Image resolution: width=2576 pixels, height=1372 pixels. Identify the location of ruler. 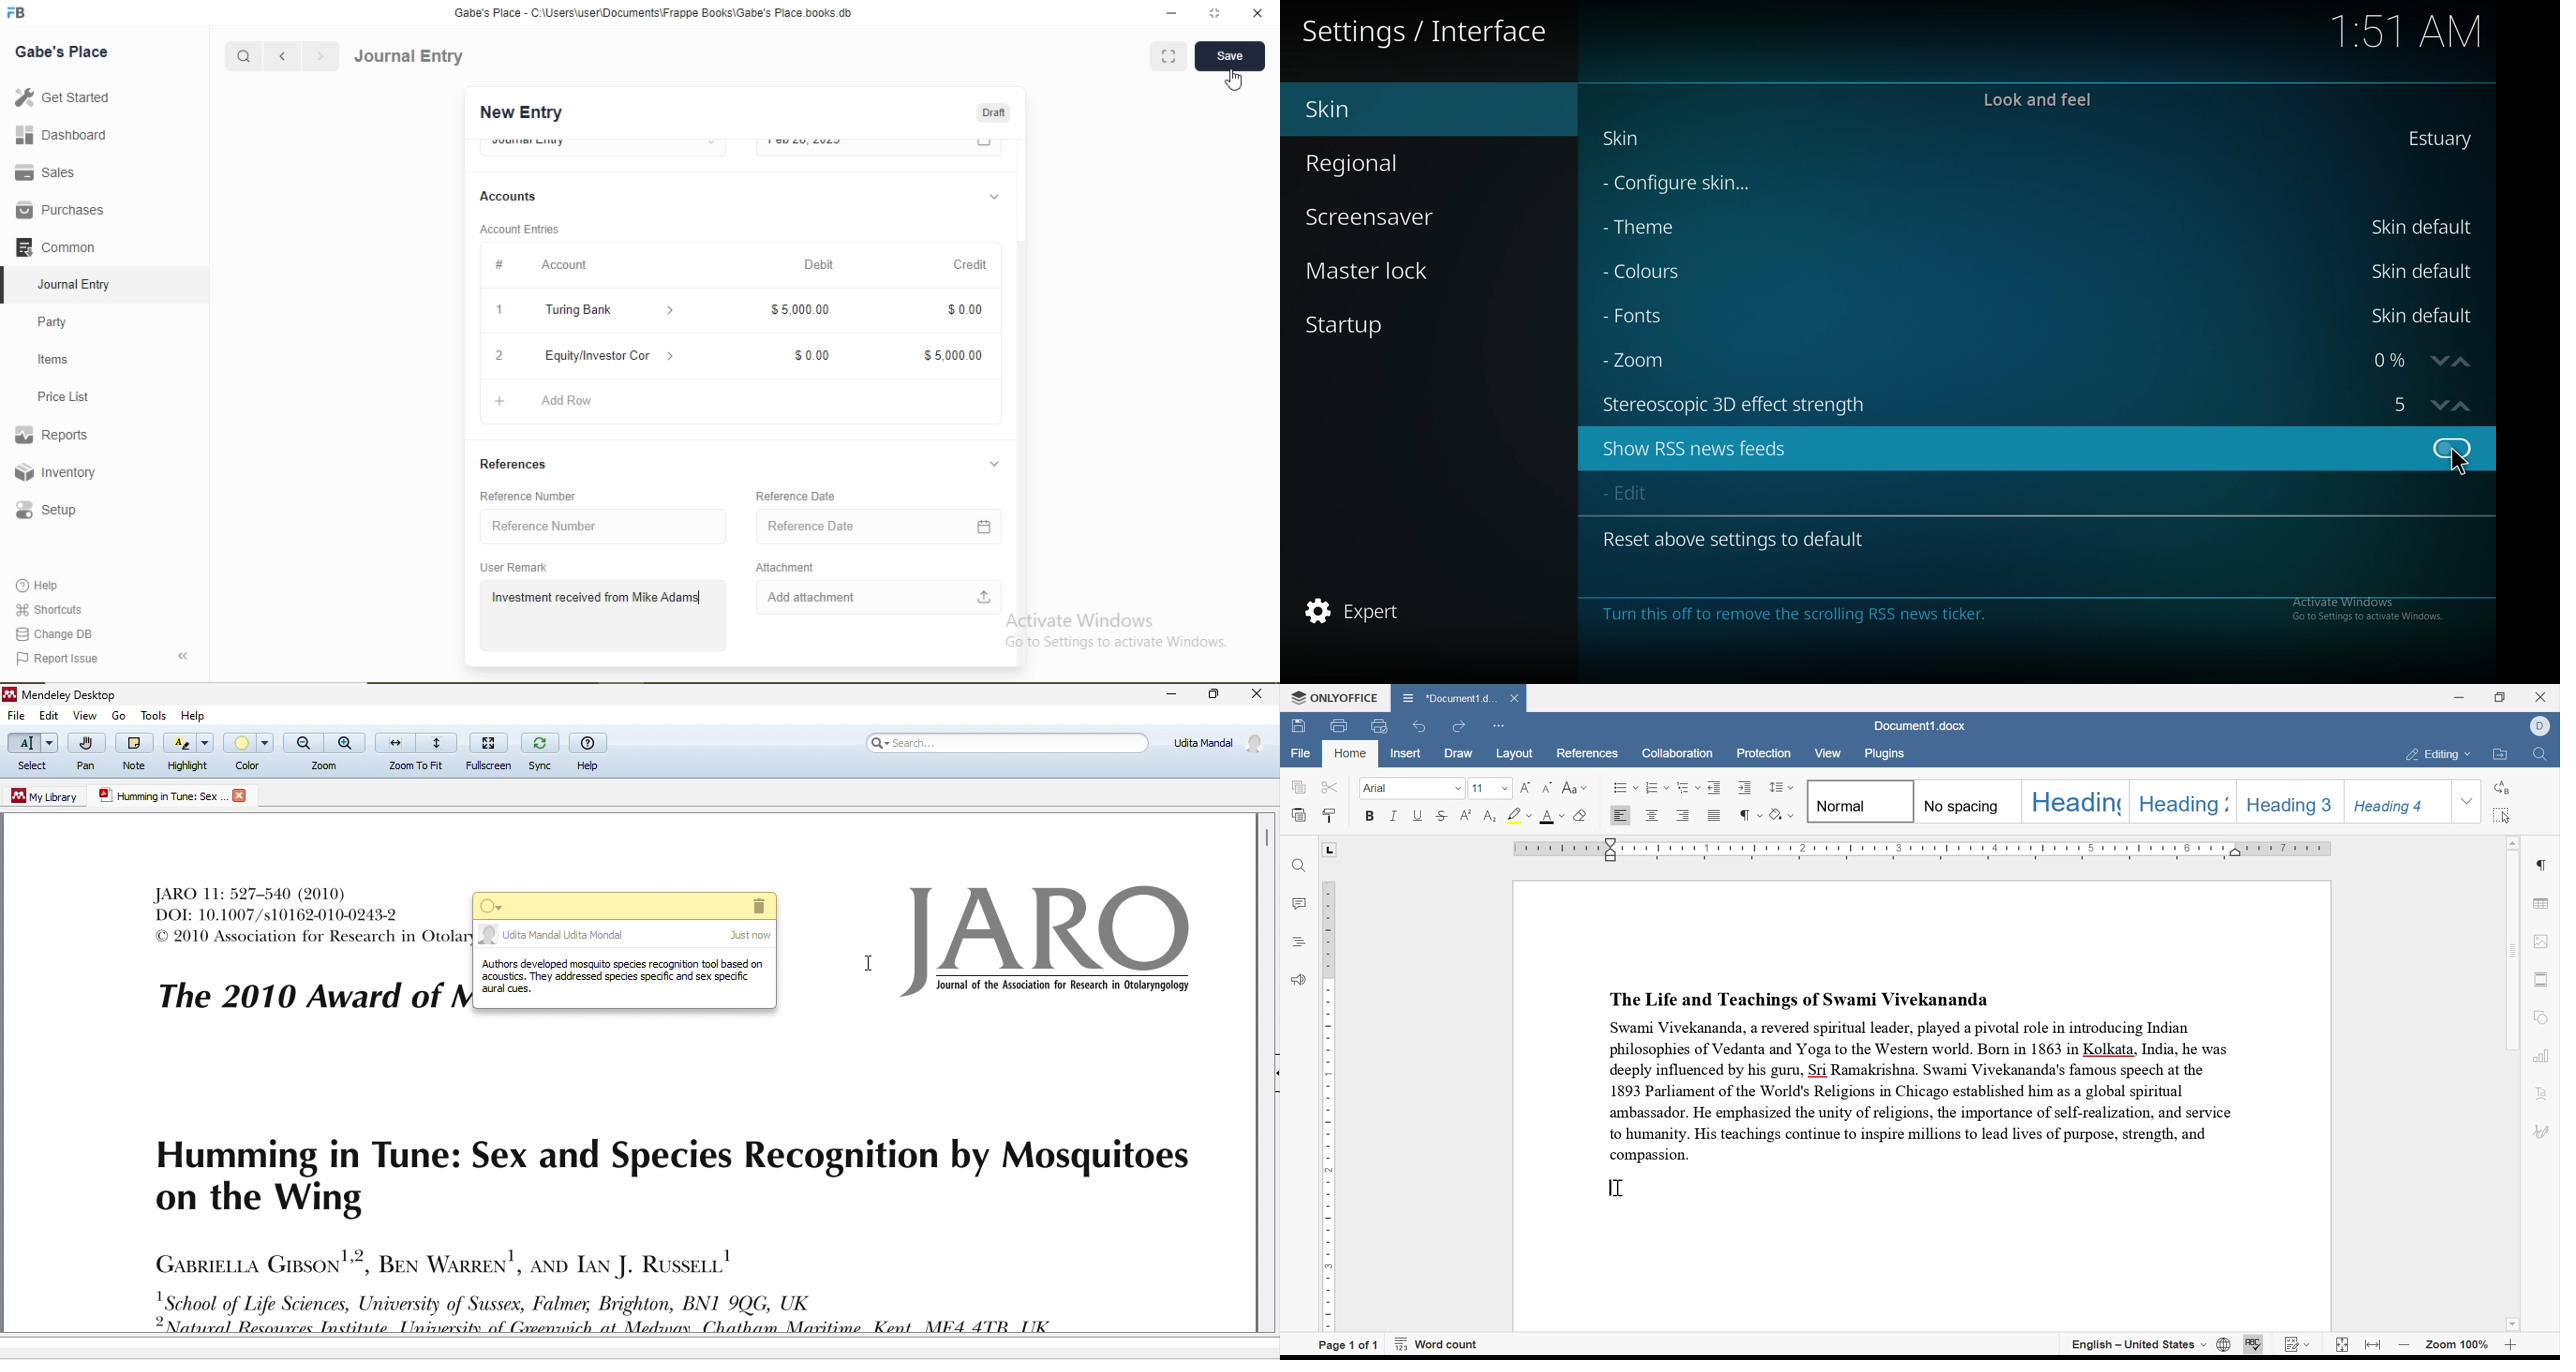
(1927, 849).